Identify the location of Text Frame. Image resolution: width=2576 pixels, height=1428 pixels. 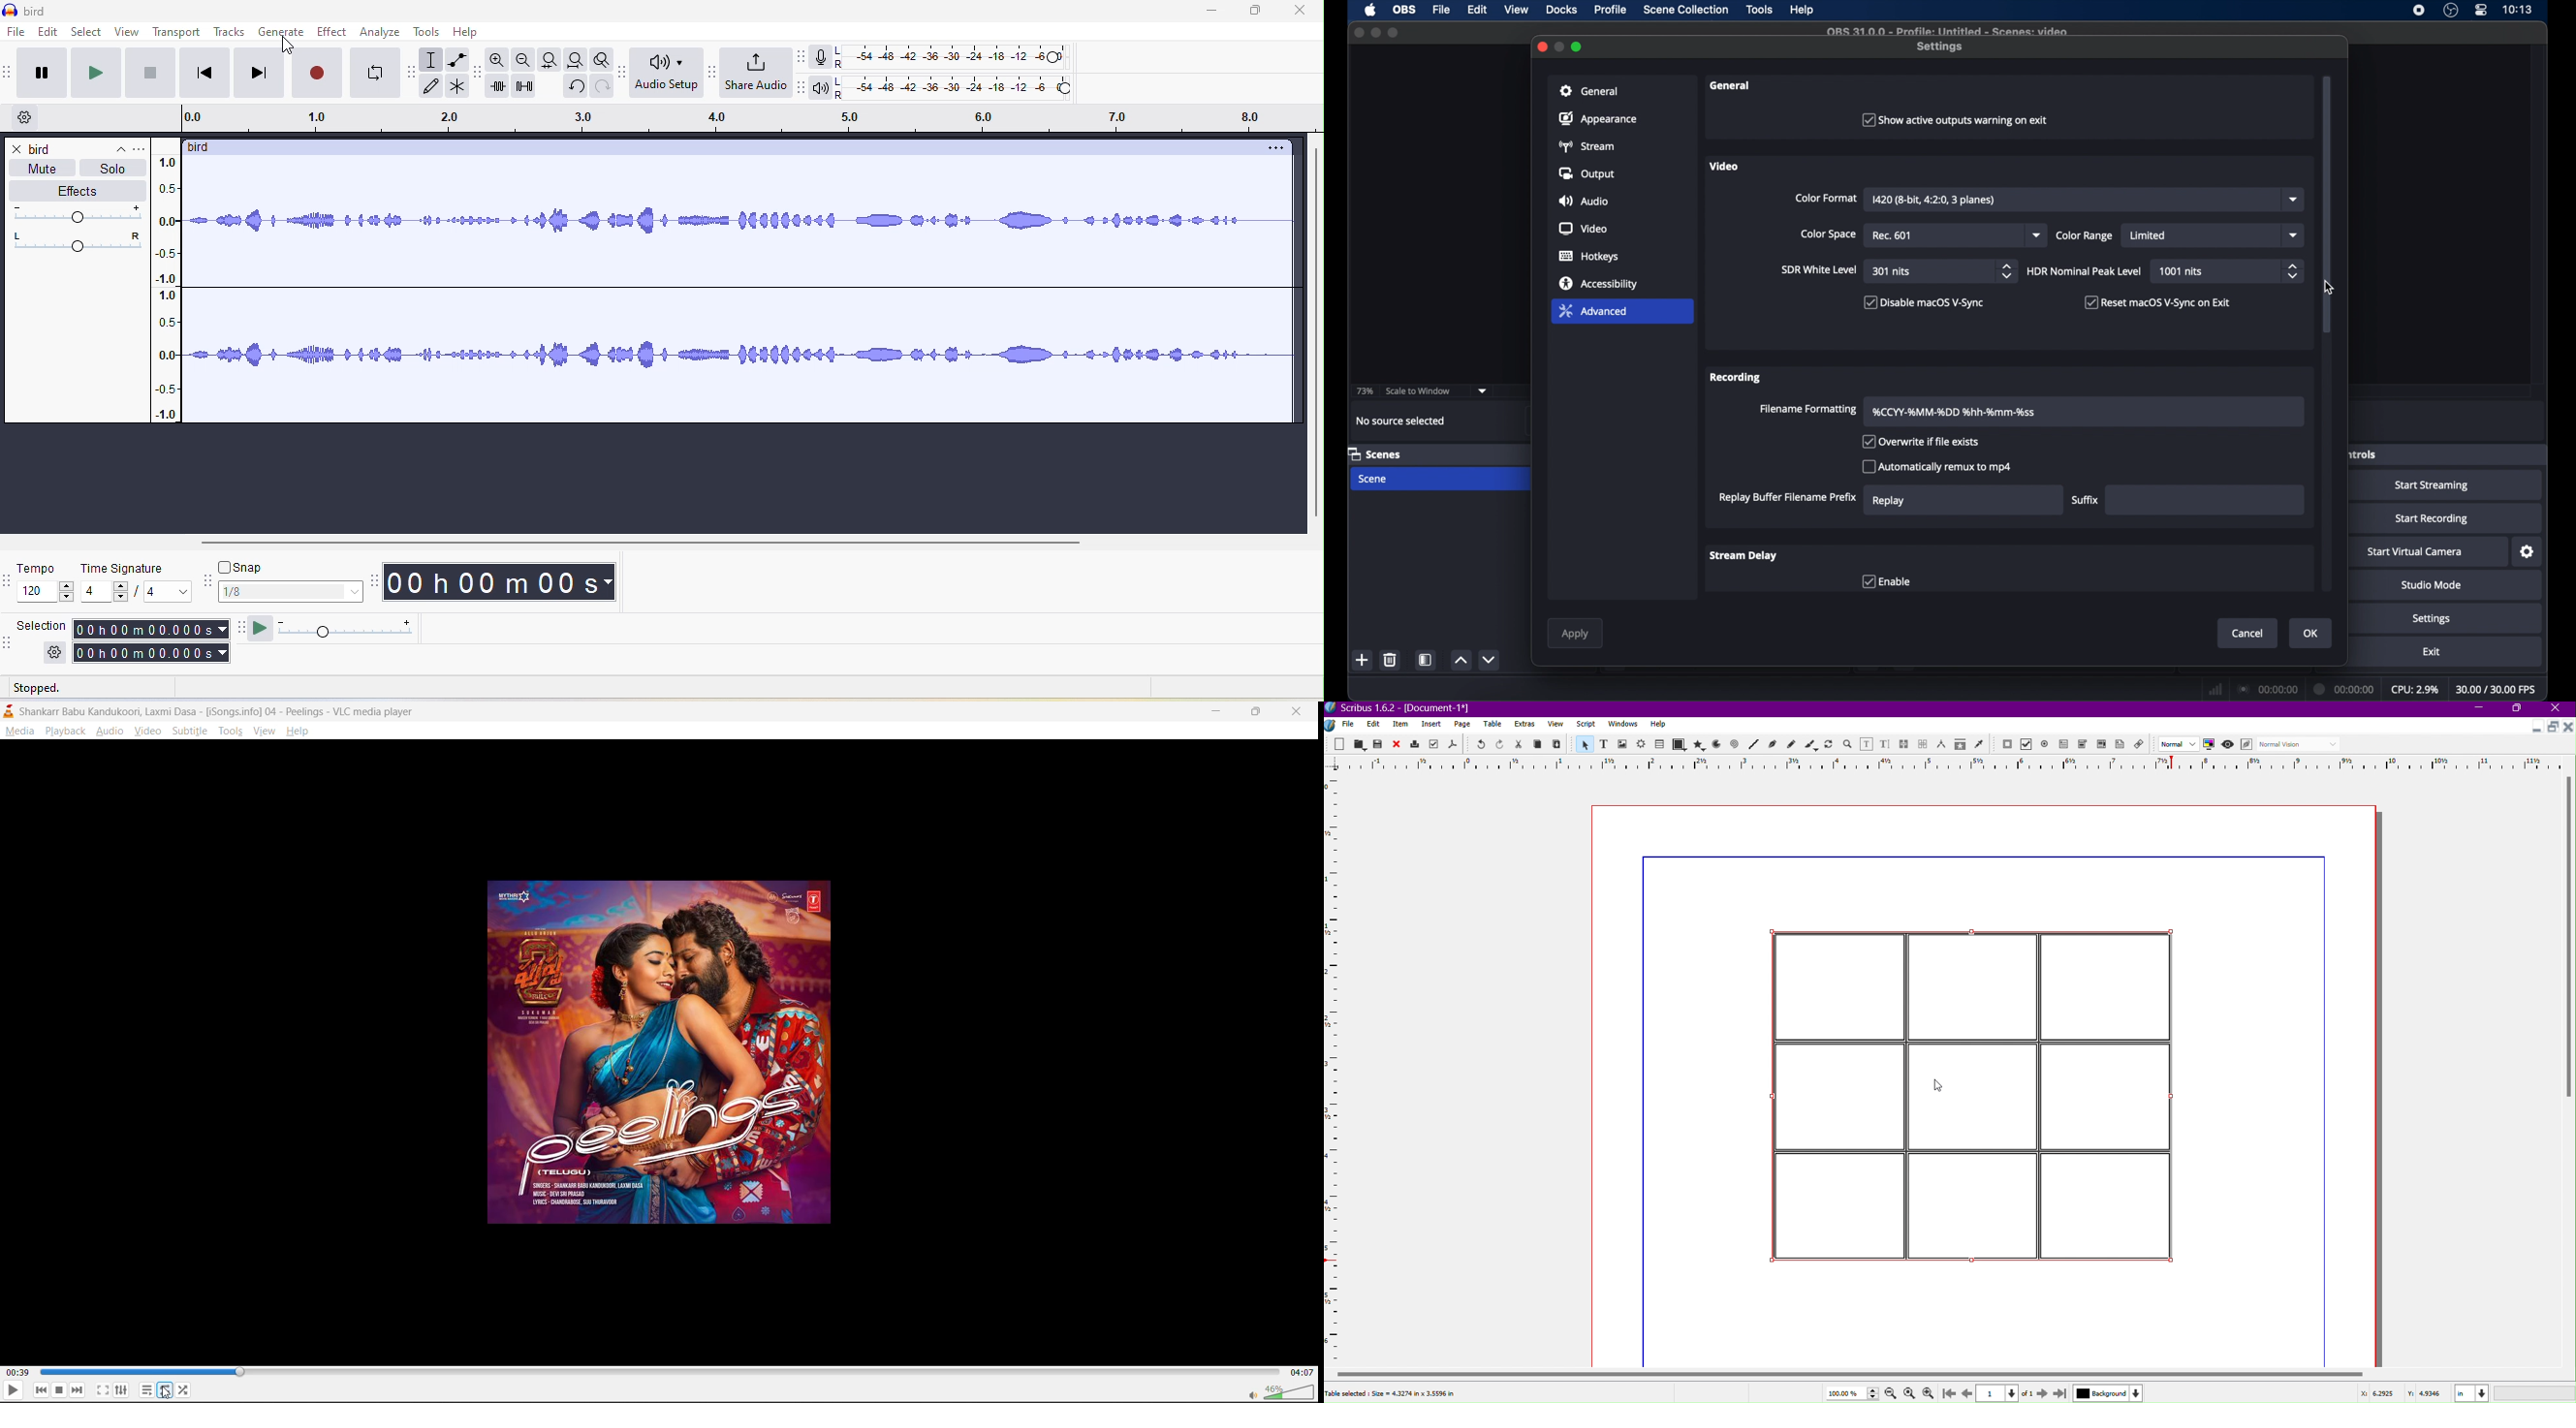
(1603, 744).